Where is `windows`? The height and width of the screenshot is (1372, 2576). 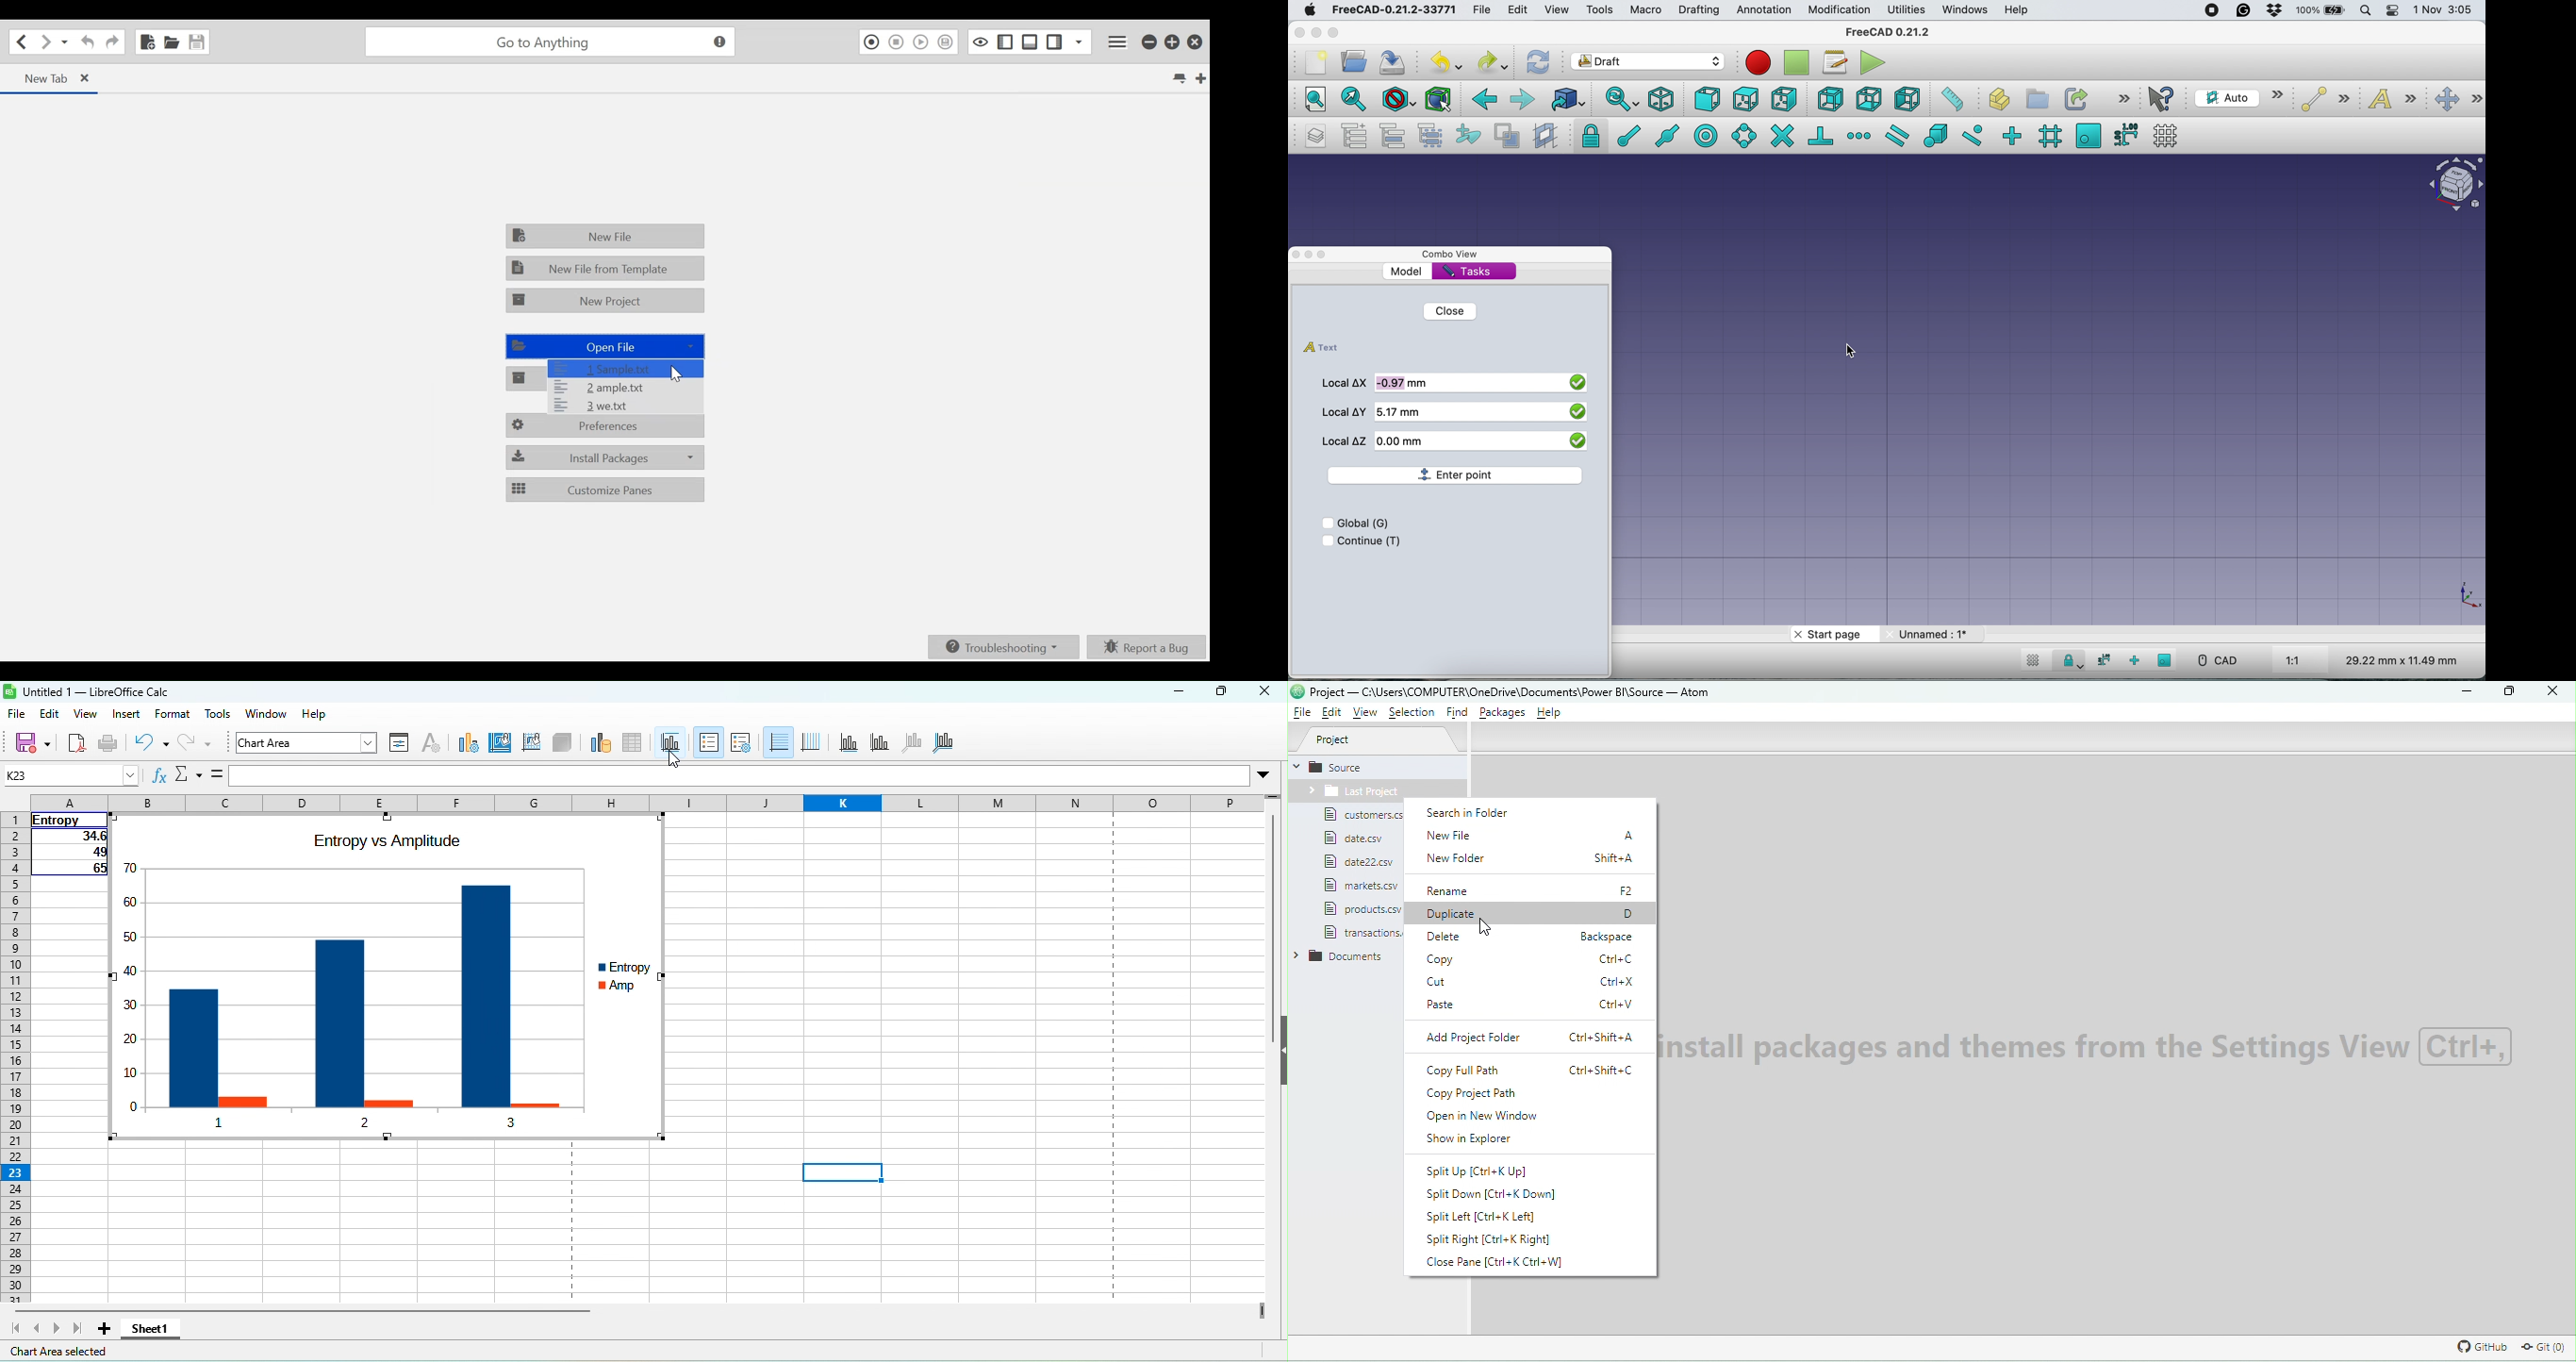
windows is located at coordinates (264, 717).